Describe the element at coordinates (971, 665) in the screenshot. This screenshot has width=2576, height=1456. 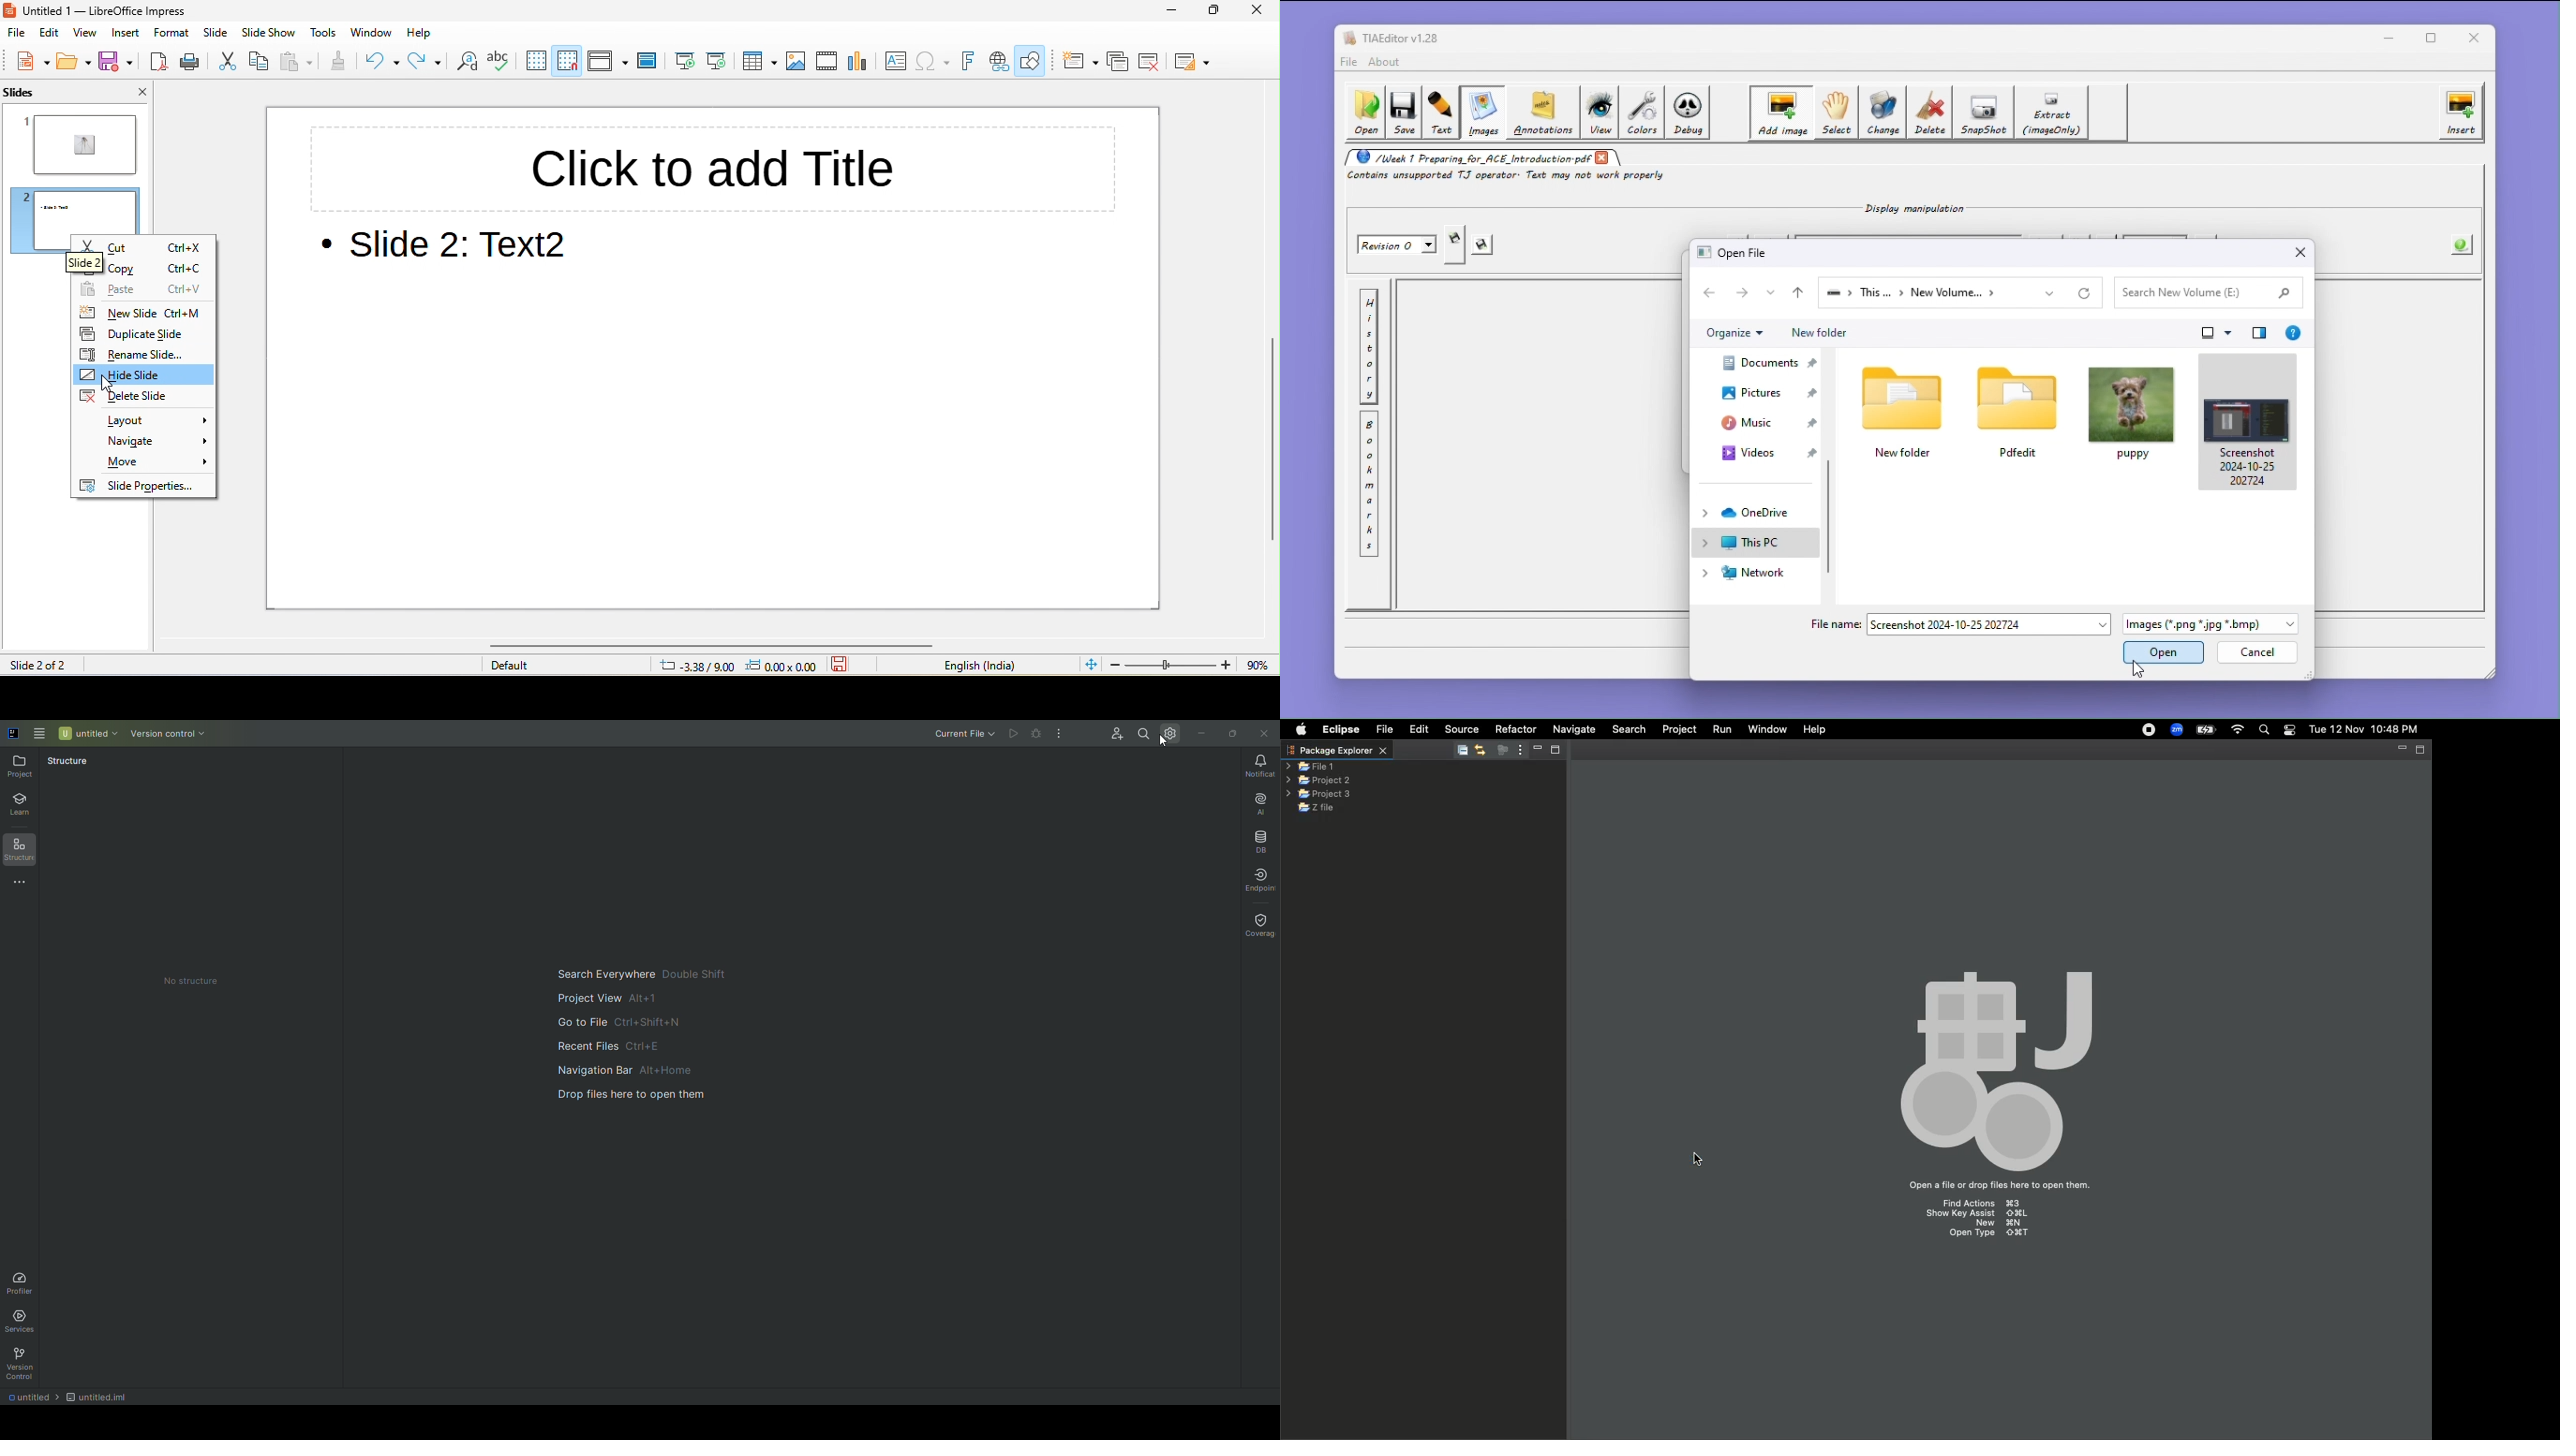
I see `text language` at that location.